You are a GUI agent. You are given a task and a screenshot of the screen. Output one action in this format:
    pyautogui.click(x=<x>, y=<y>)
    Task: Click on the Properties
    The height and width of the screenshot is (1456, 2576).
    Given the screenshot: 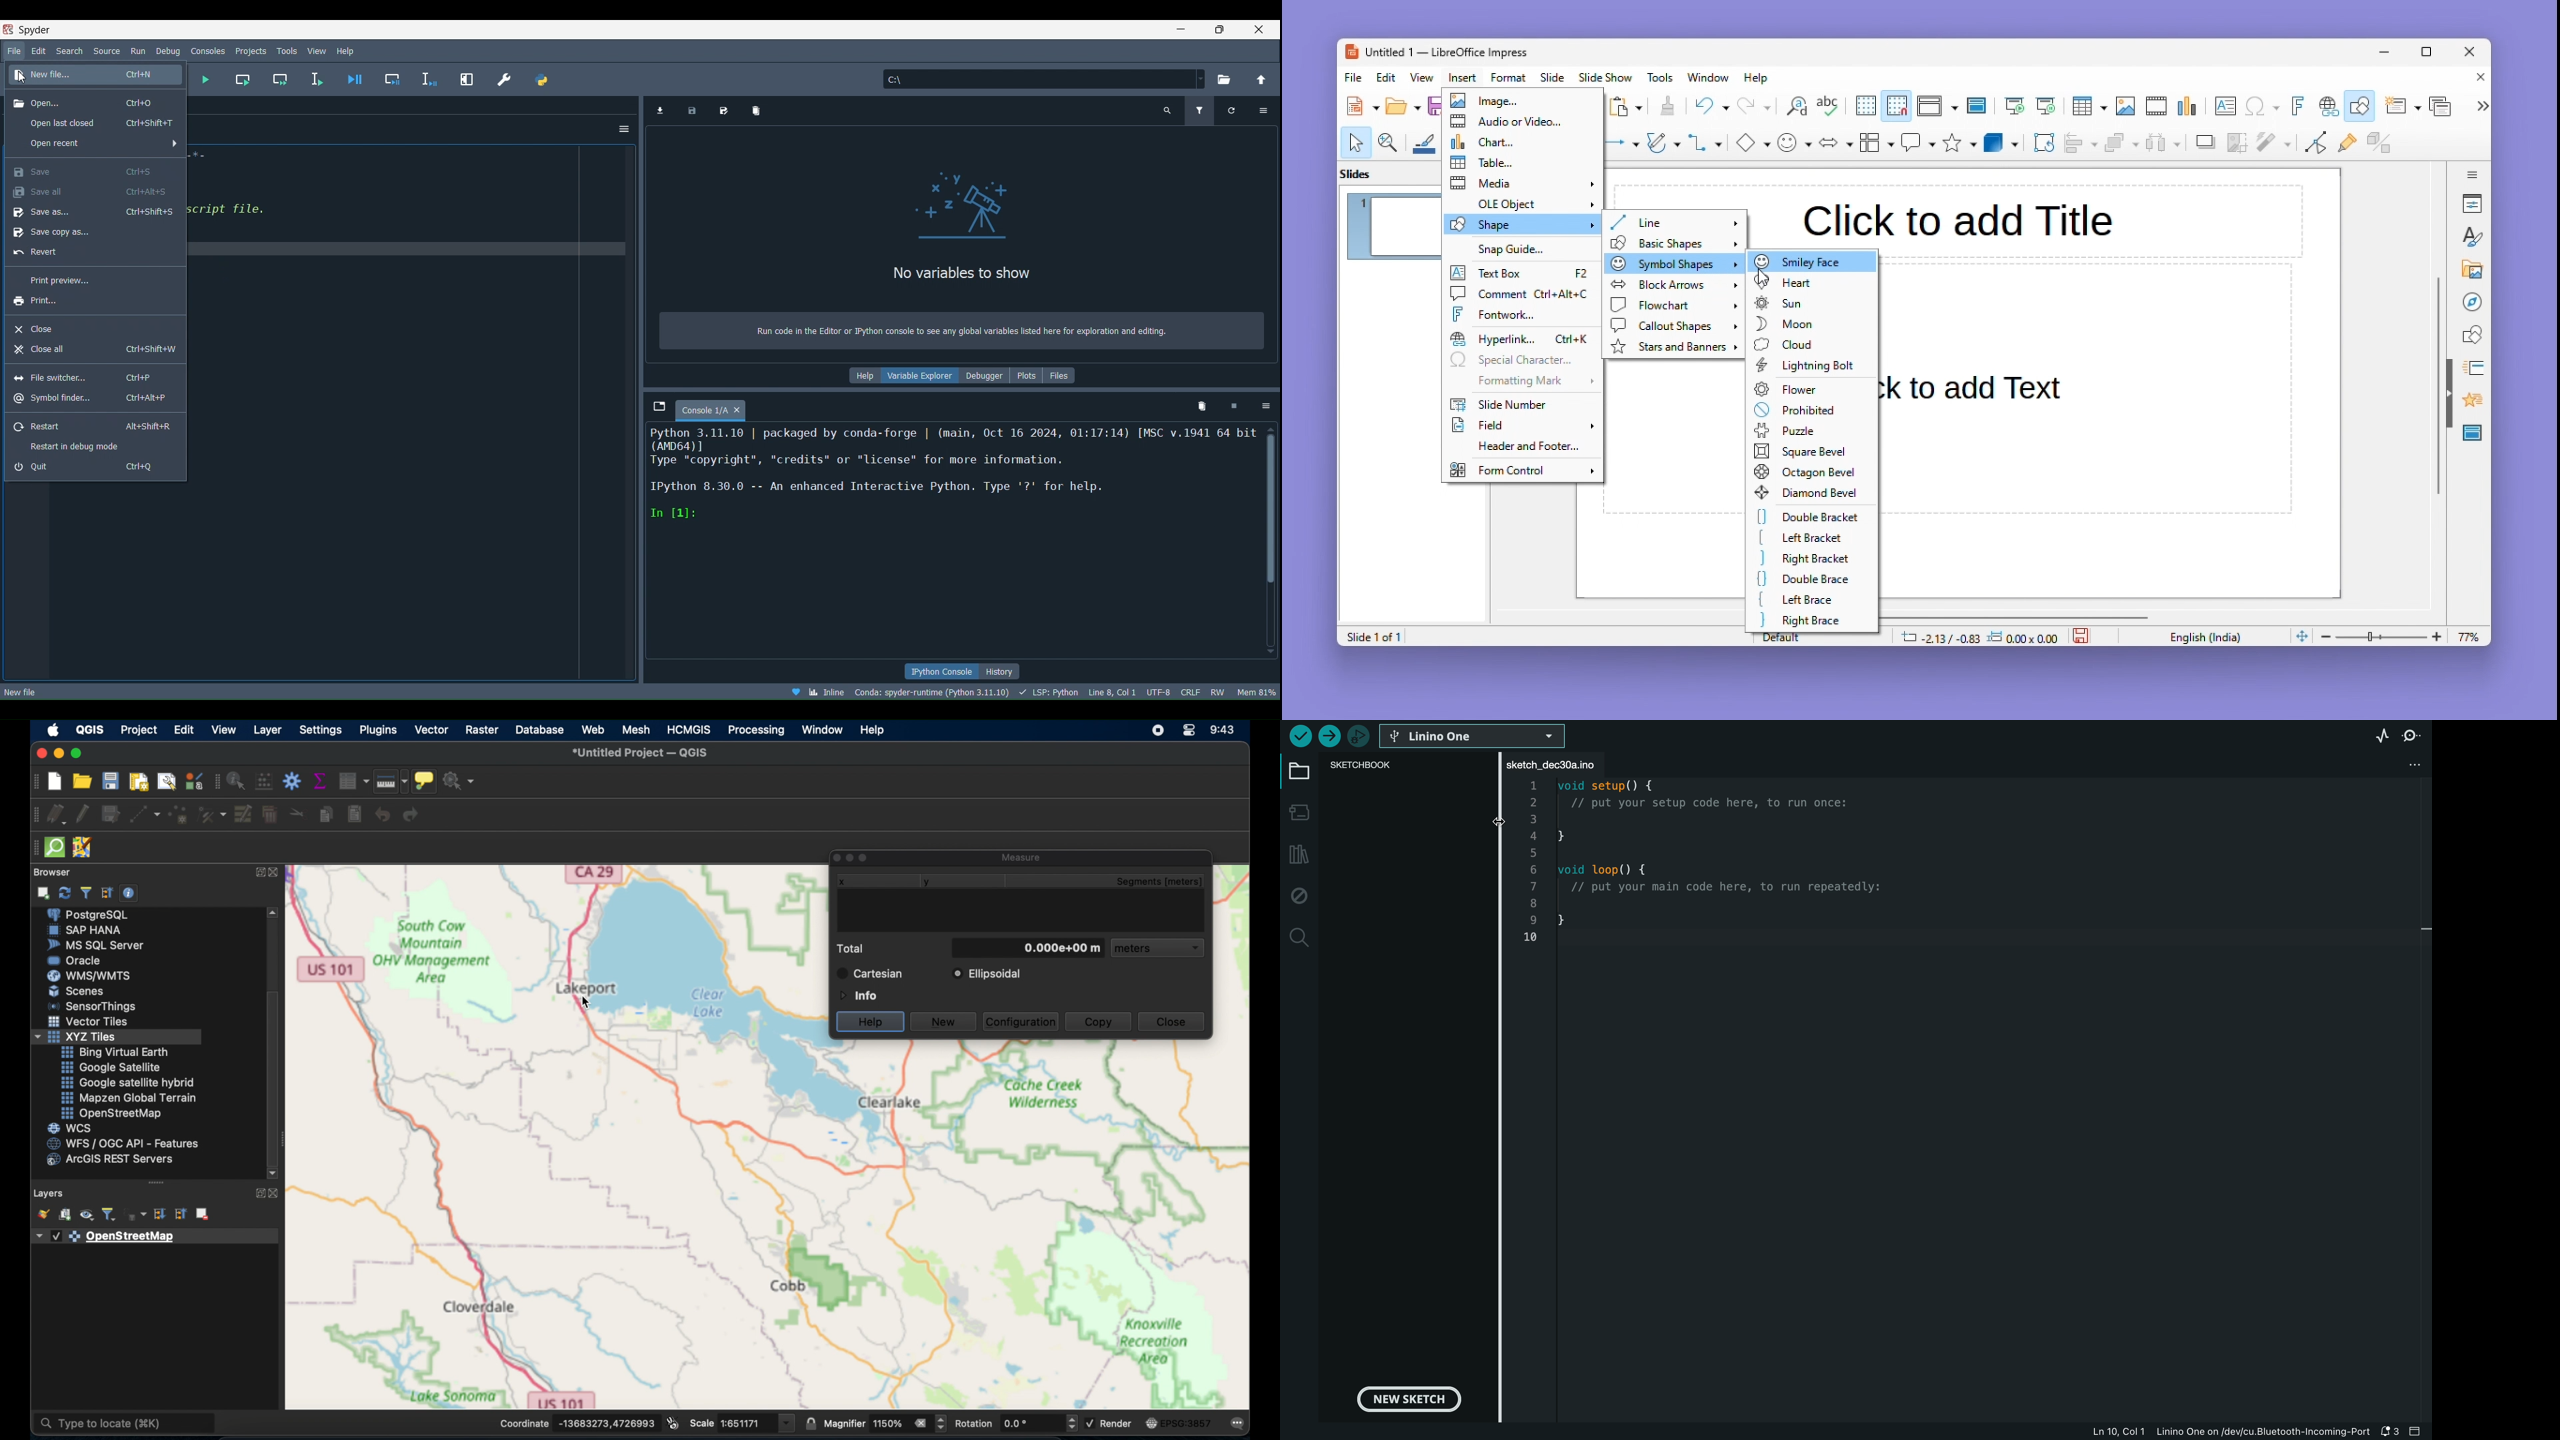 What is the action you would take?
    pyautogui.click(x=2474, y=203)
    